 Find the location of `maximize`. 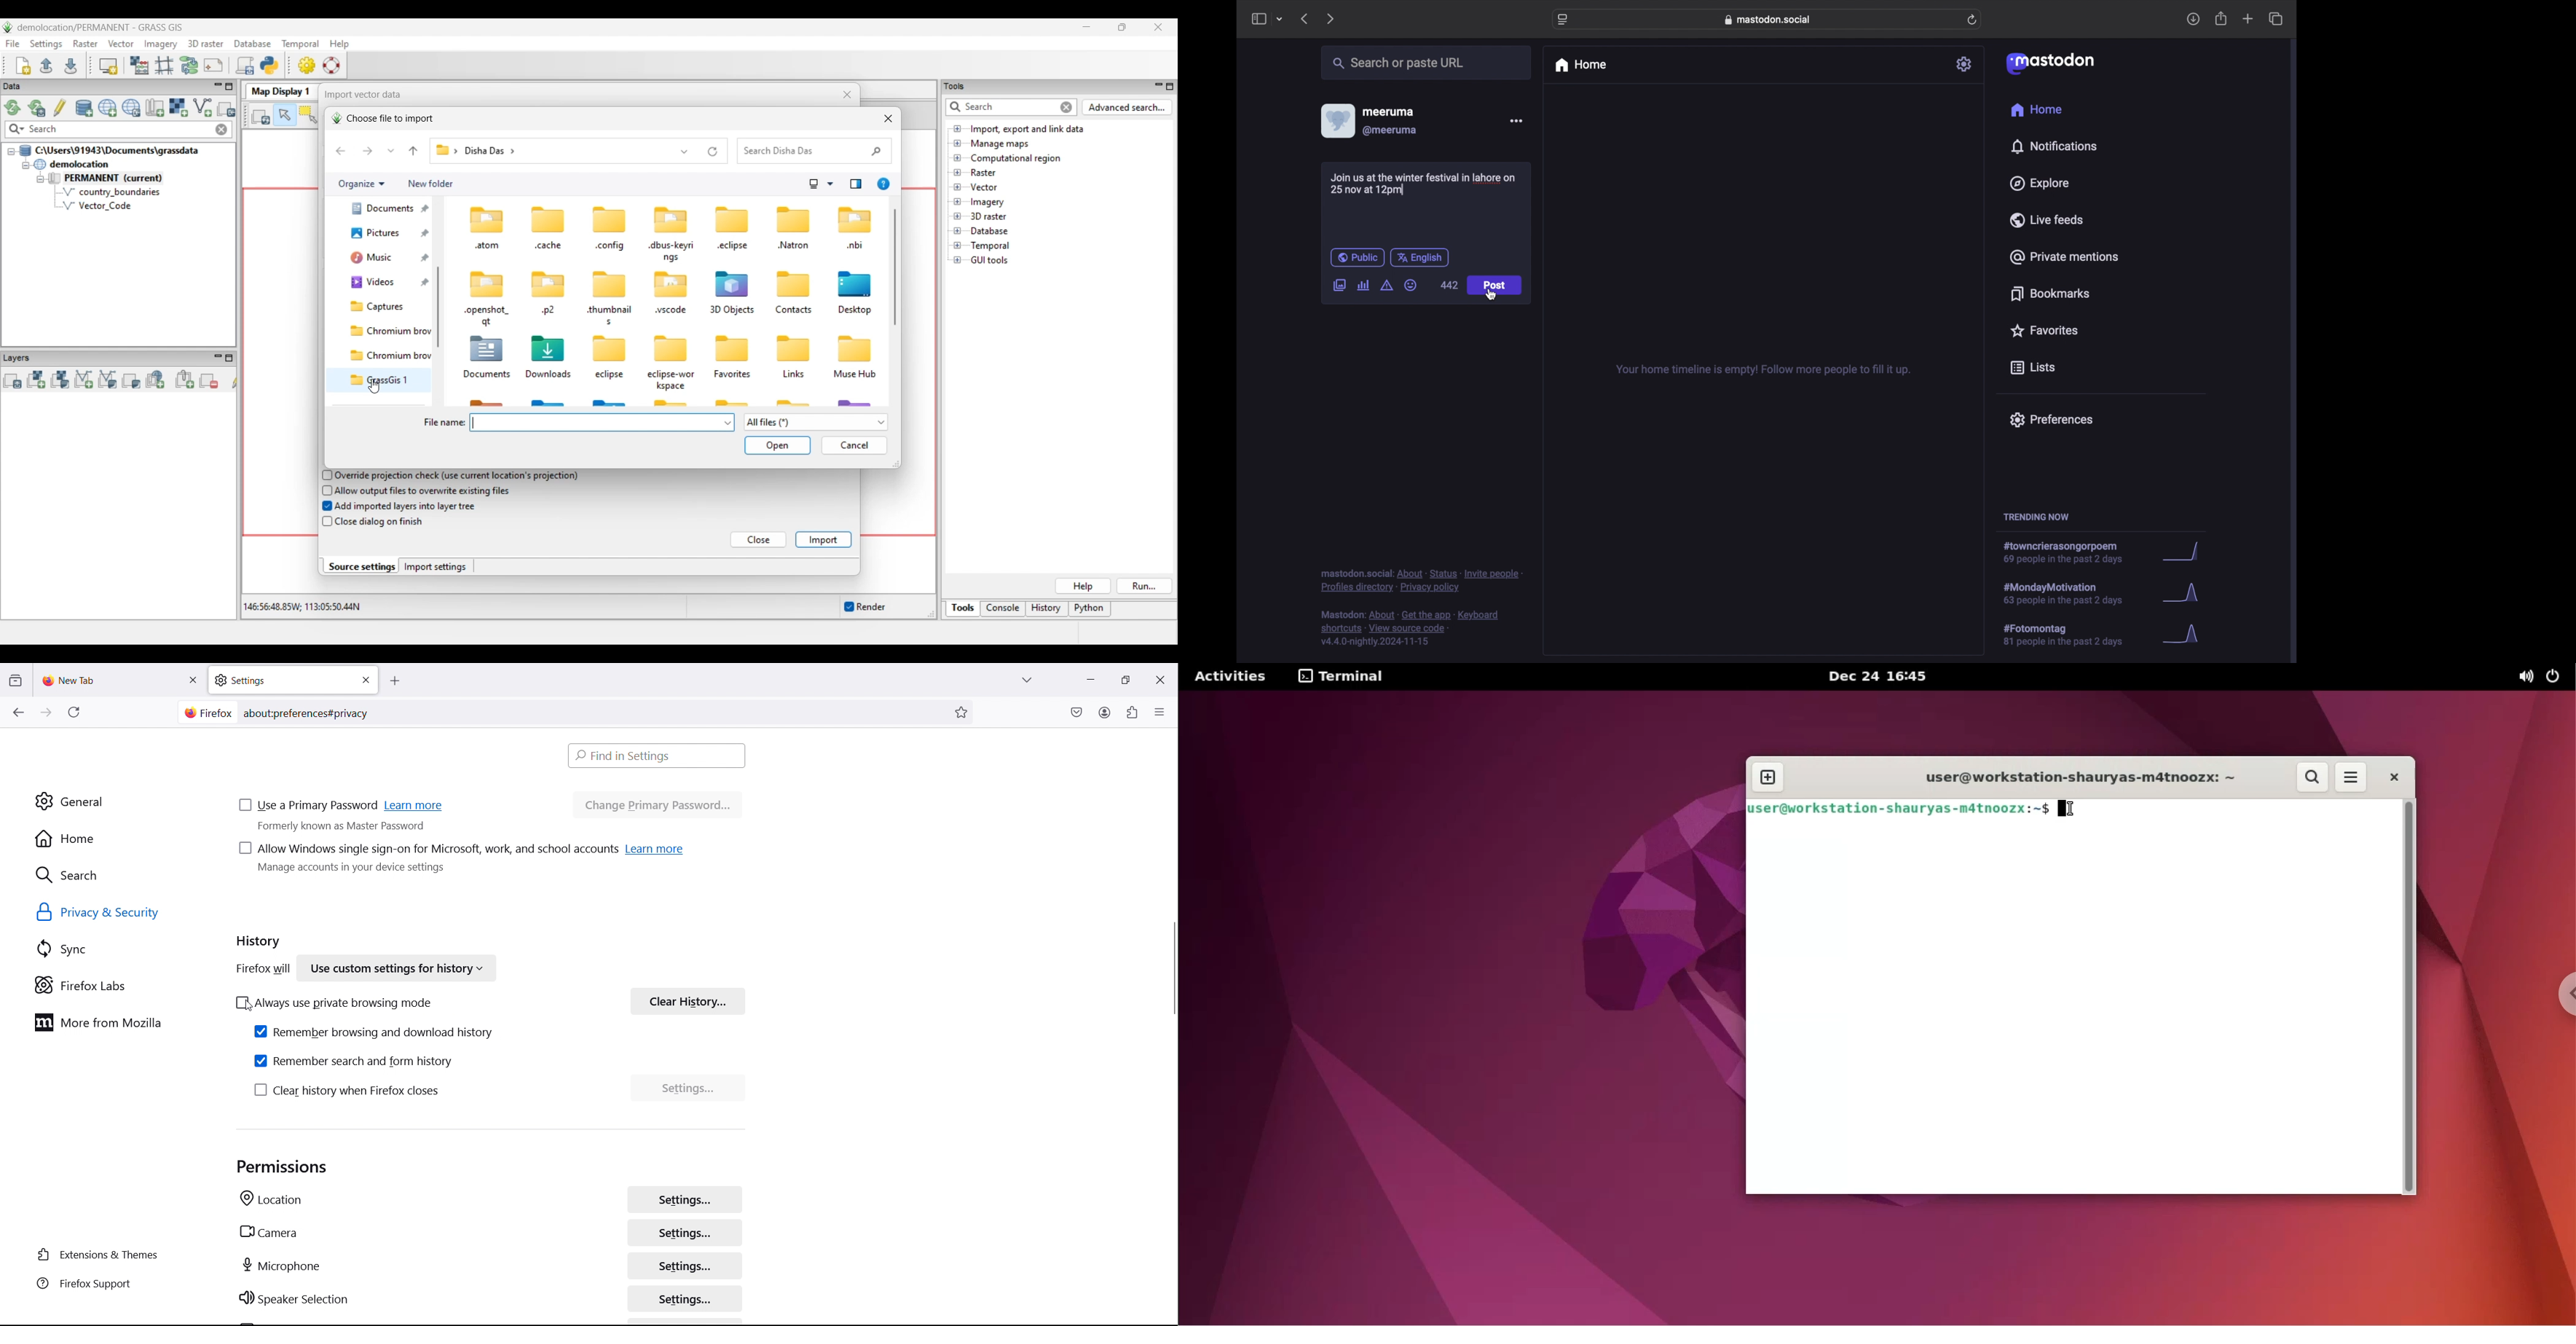

maximize is located at coordinates (1123, 680).